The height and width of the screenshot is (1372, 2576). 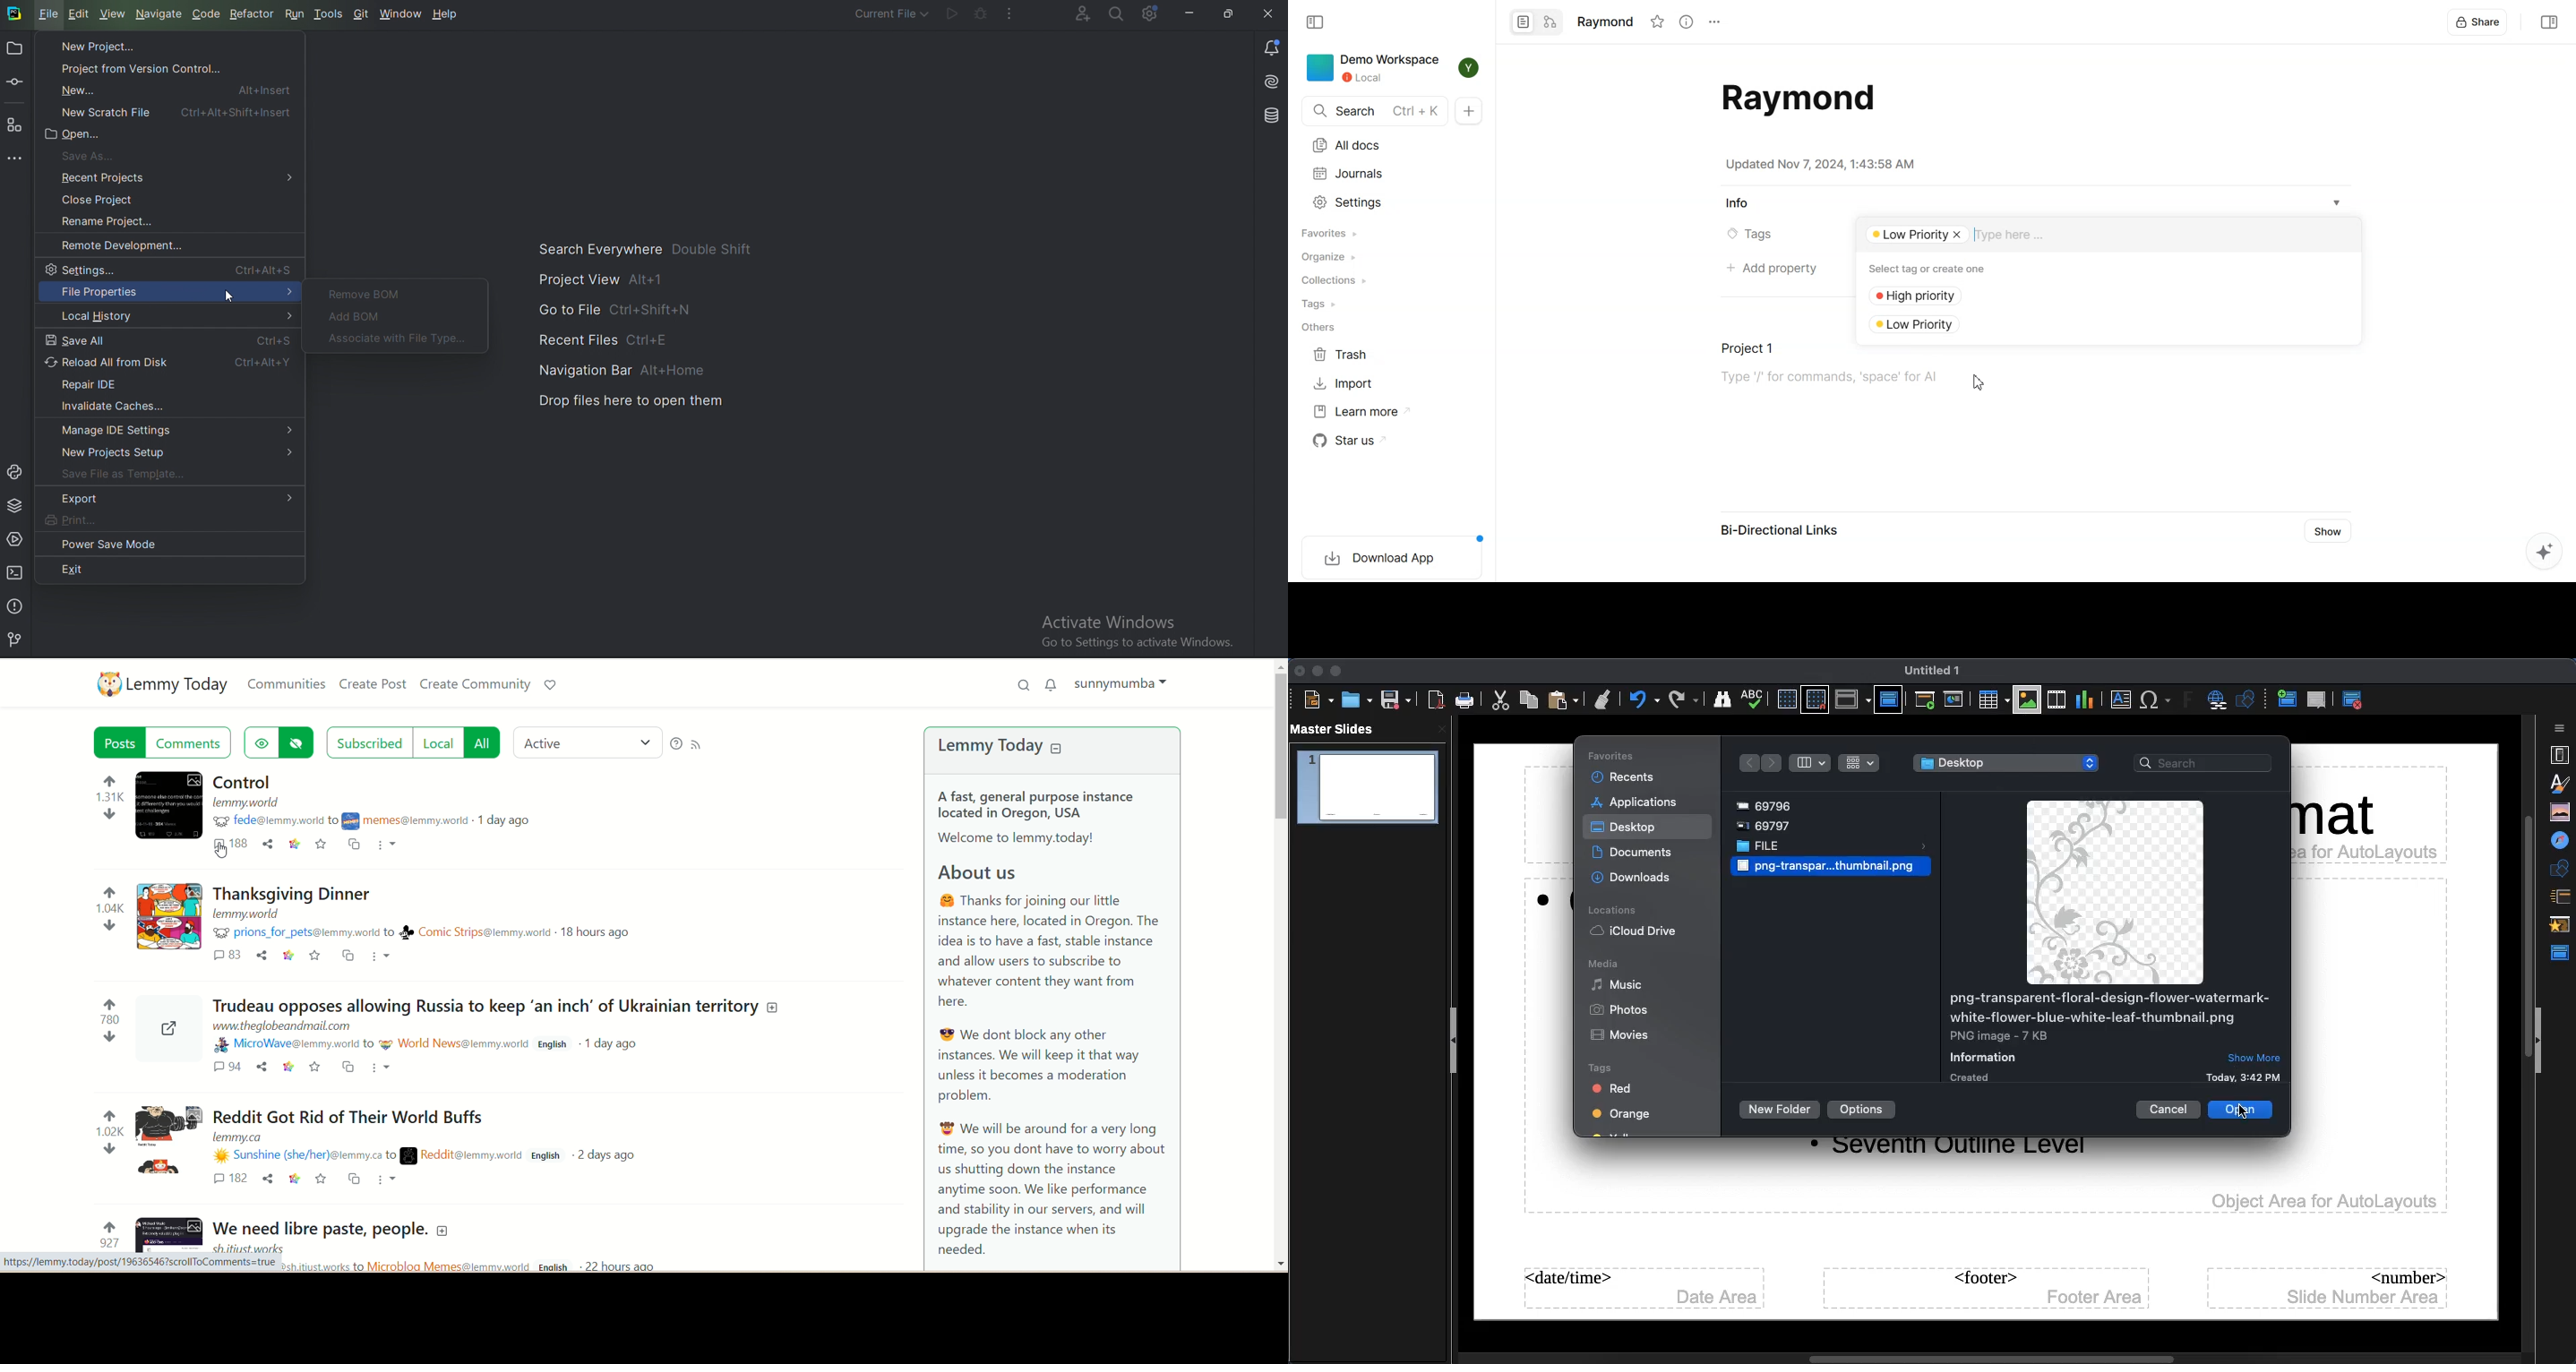 I want to click on create post, so click(x=374, y=687).